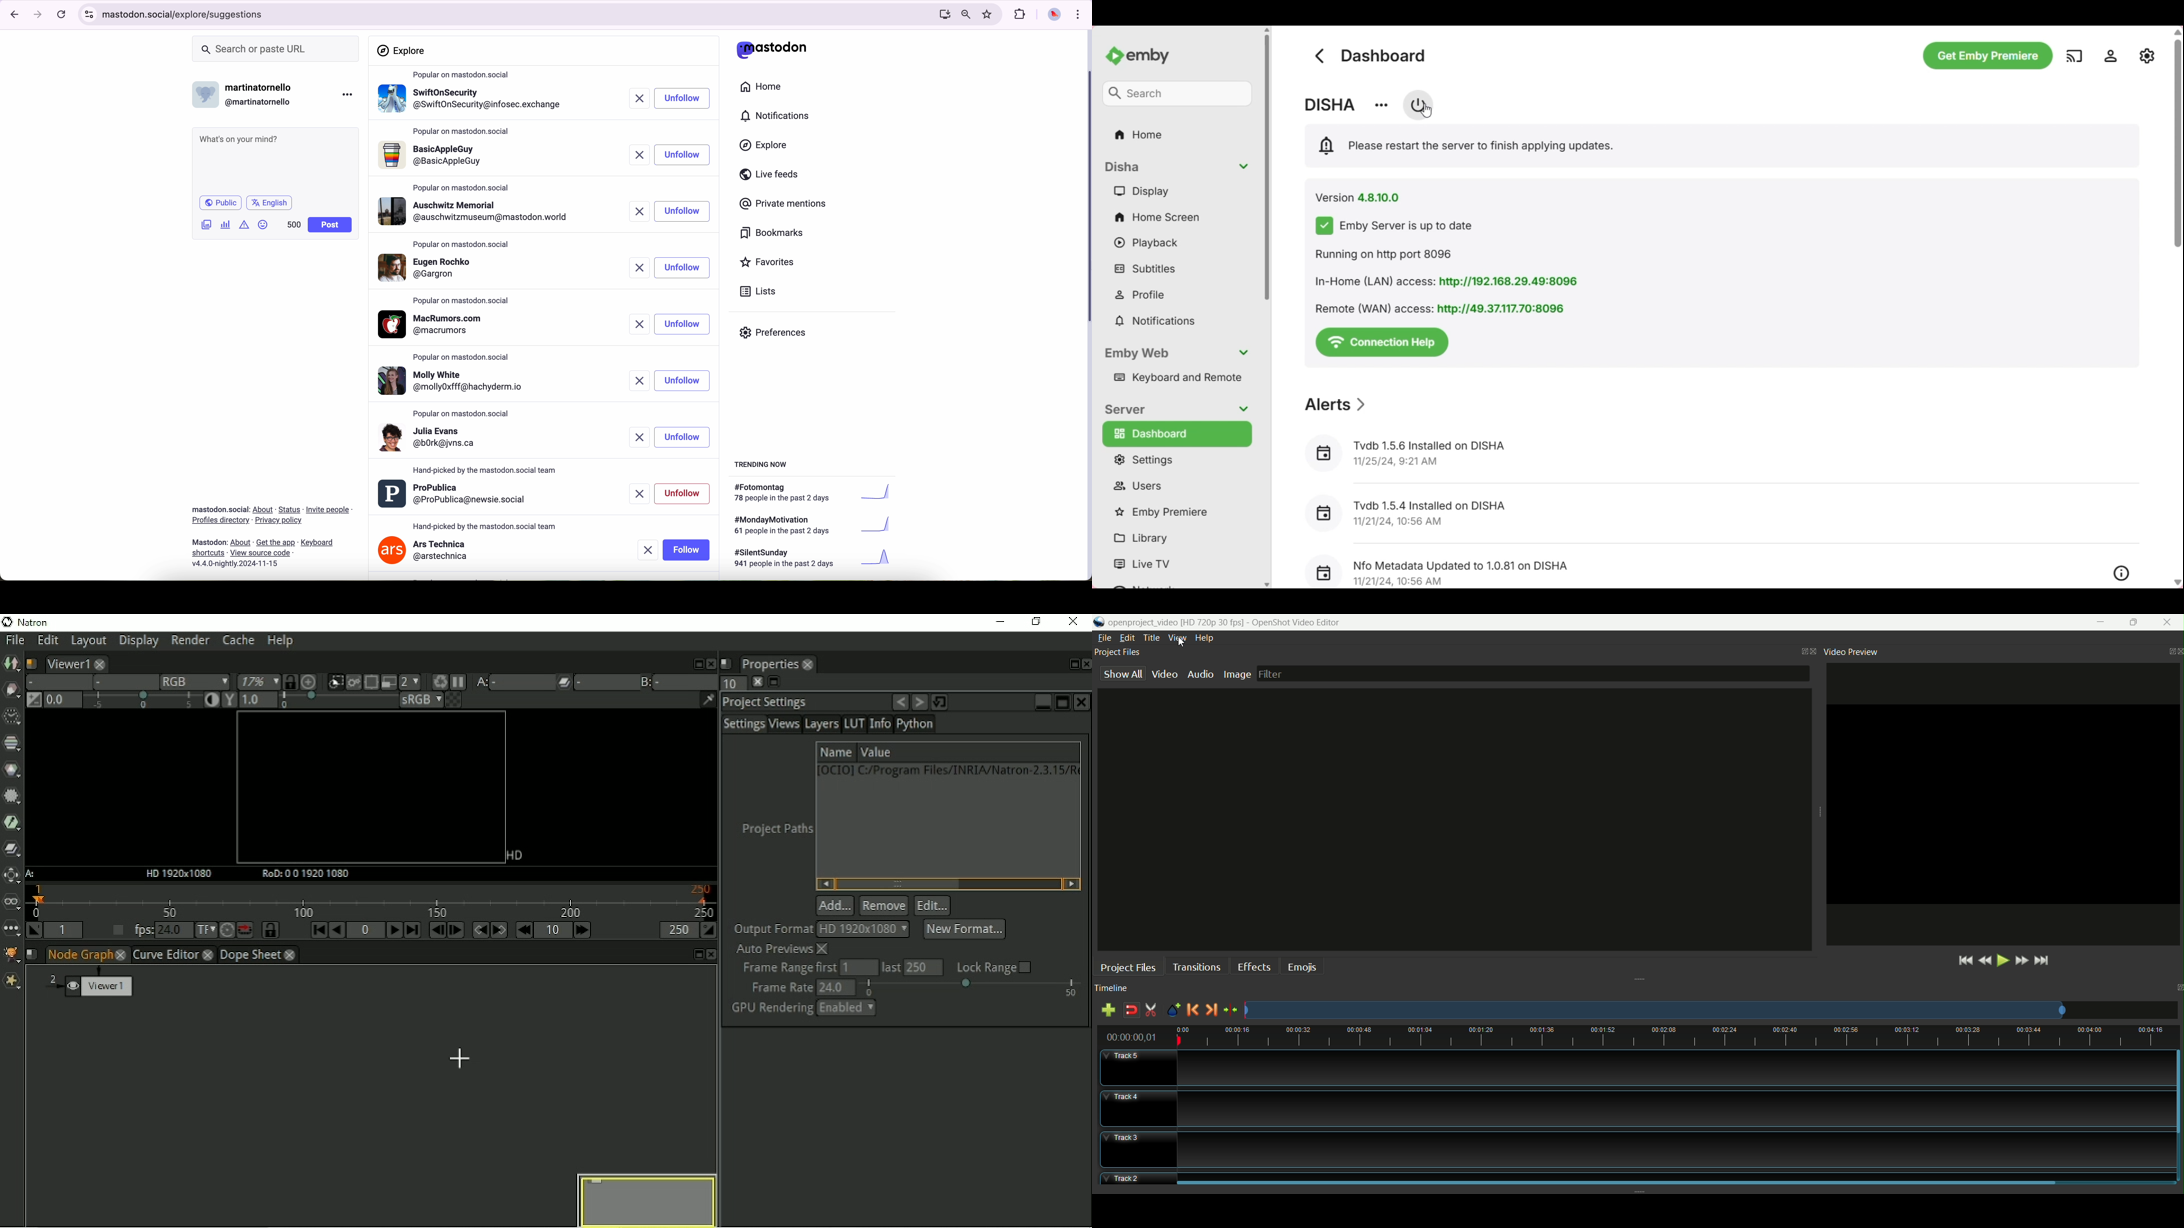  What do you see at coordinates (1711, 1010) in the screenshot?
I see `zoom factor` at bounding box center [1711, 1010].